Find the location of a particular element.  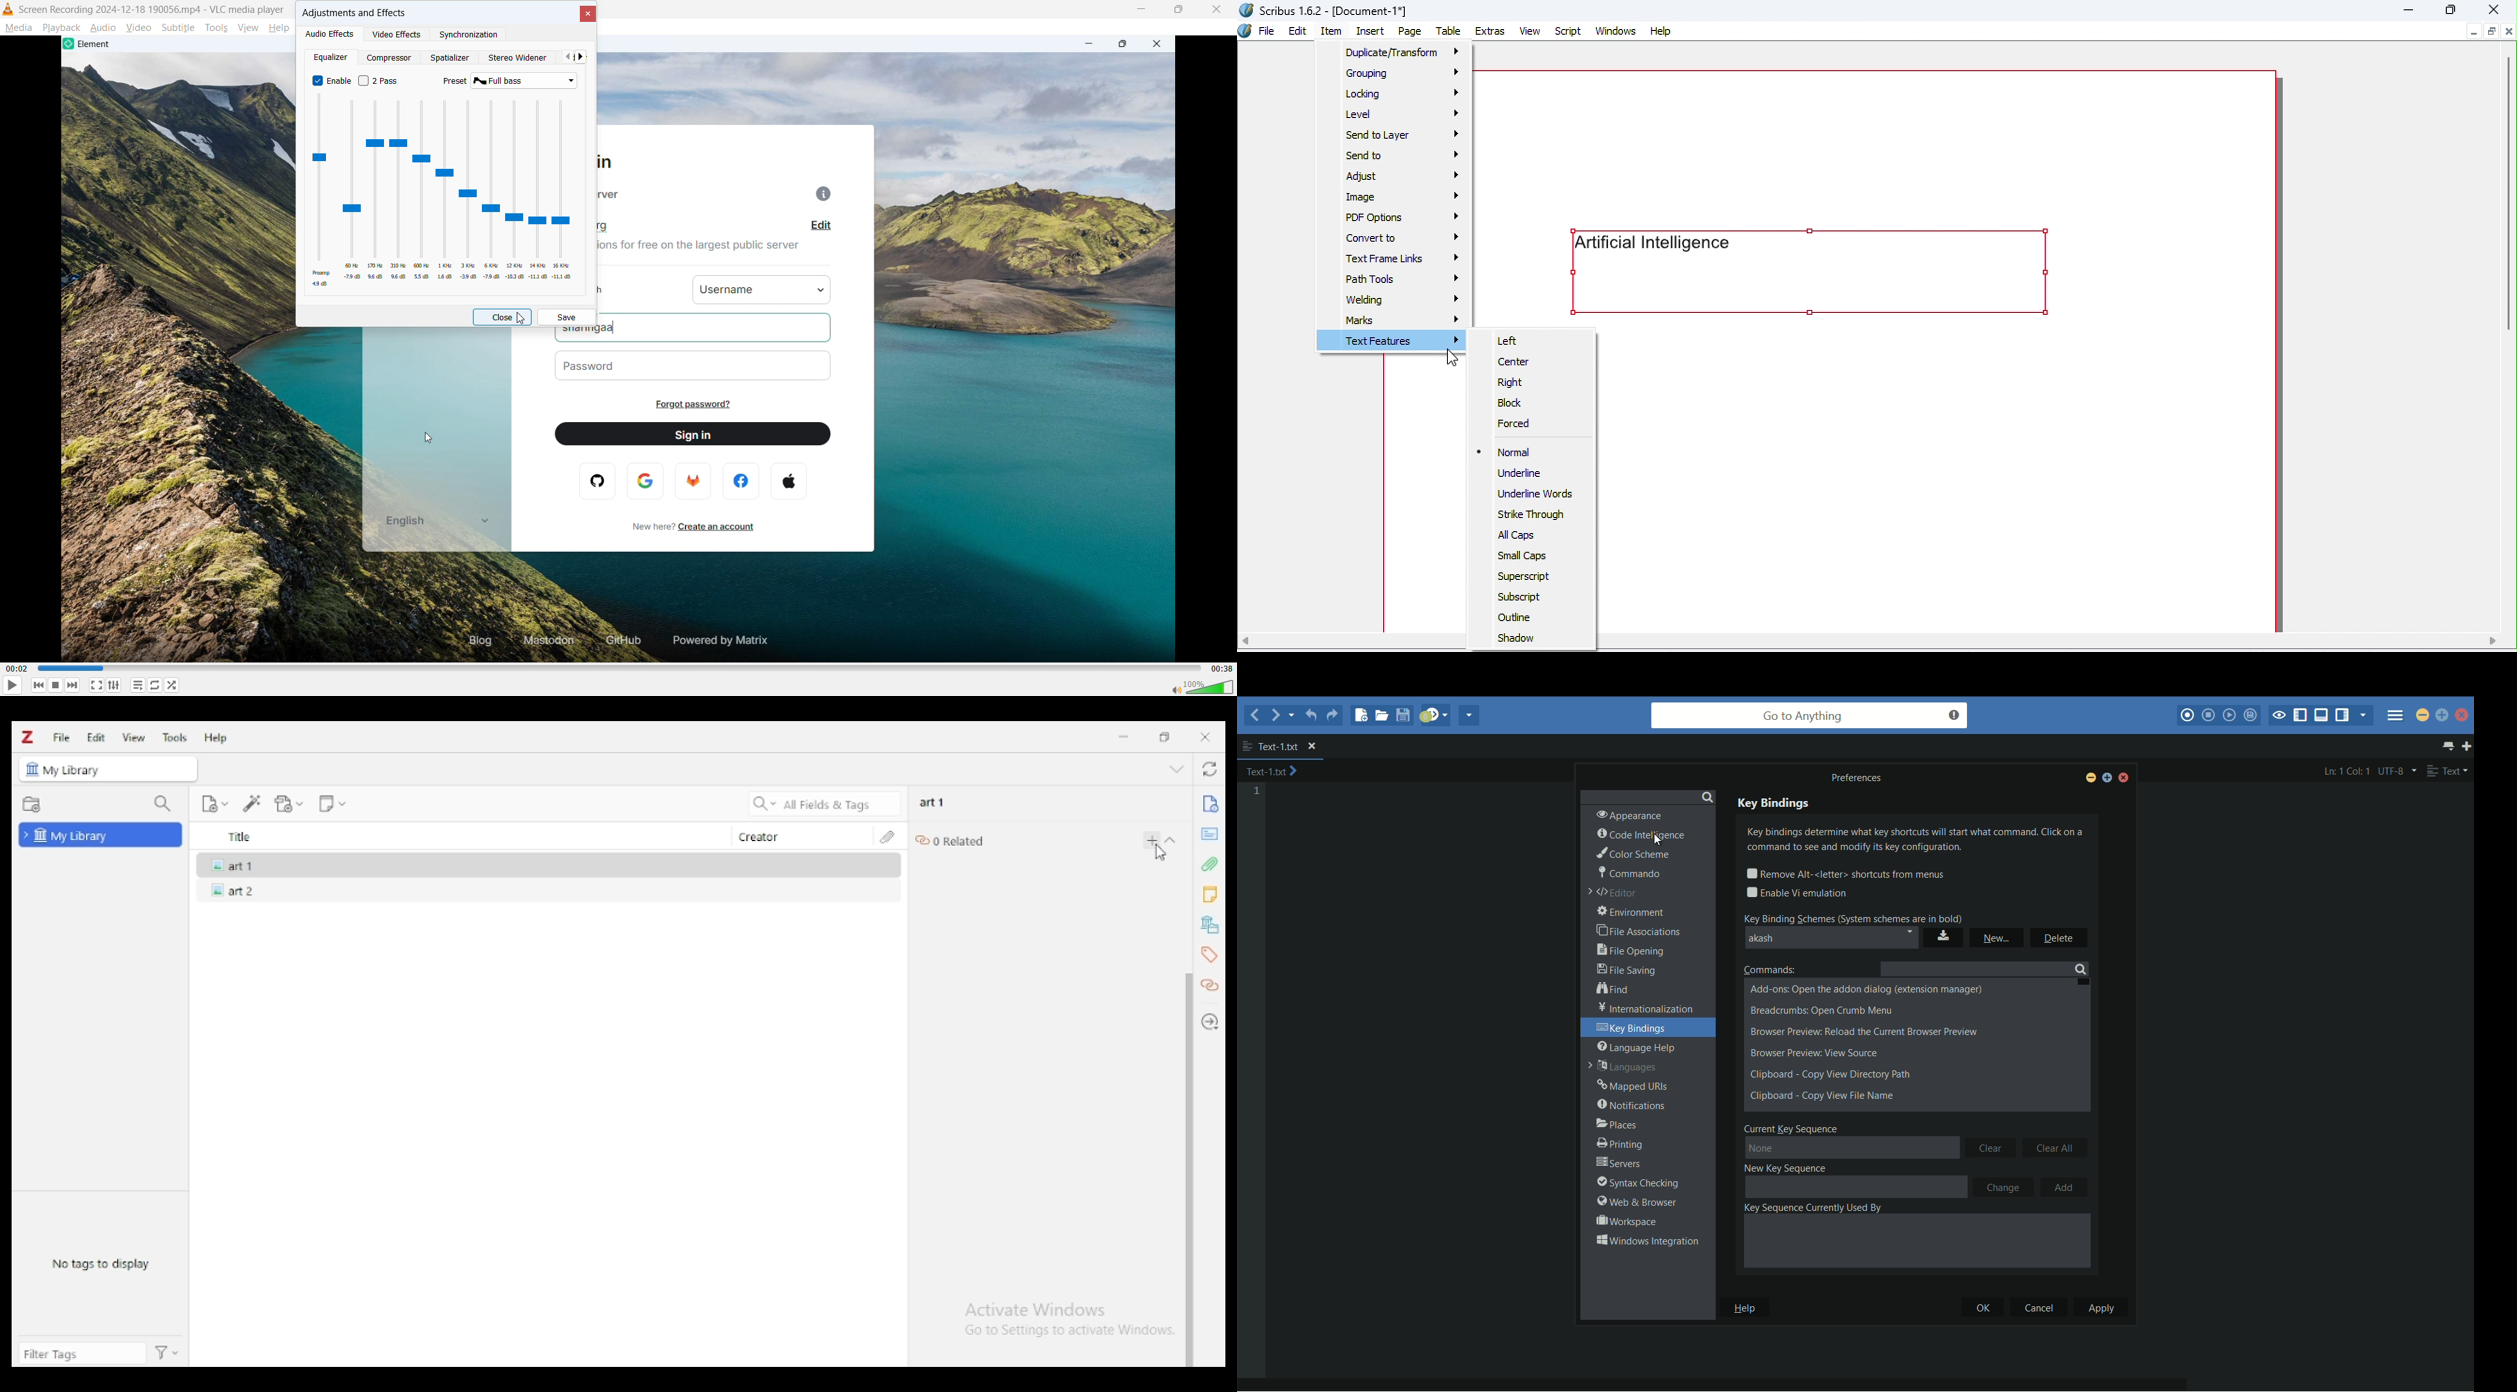

Vertical scroll bar is located at coordinates (2510, 193).